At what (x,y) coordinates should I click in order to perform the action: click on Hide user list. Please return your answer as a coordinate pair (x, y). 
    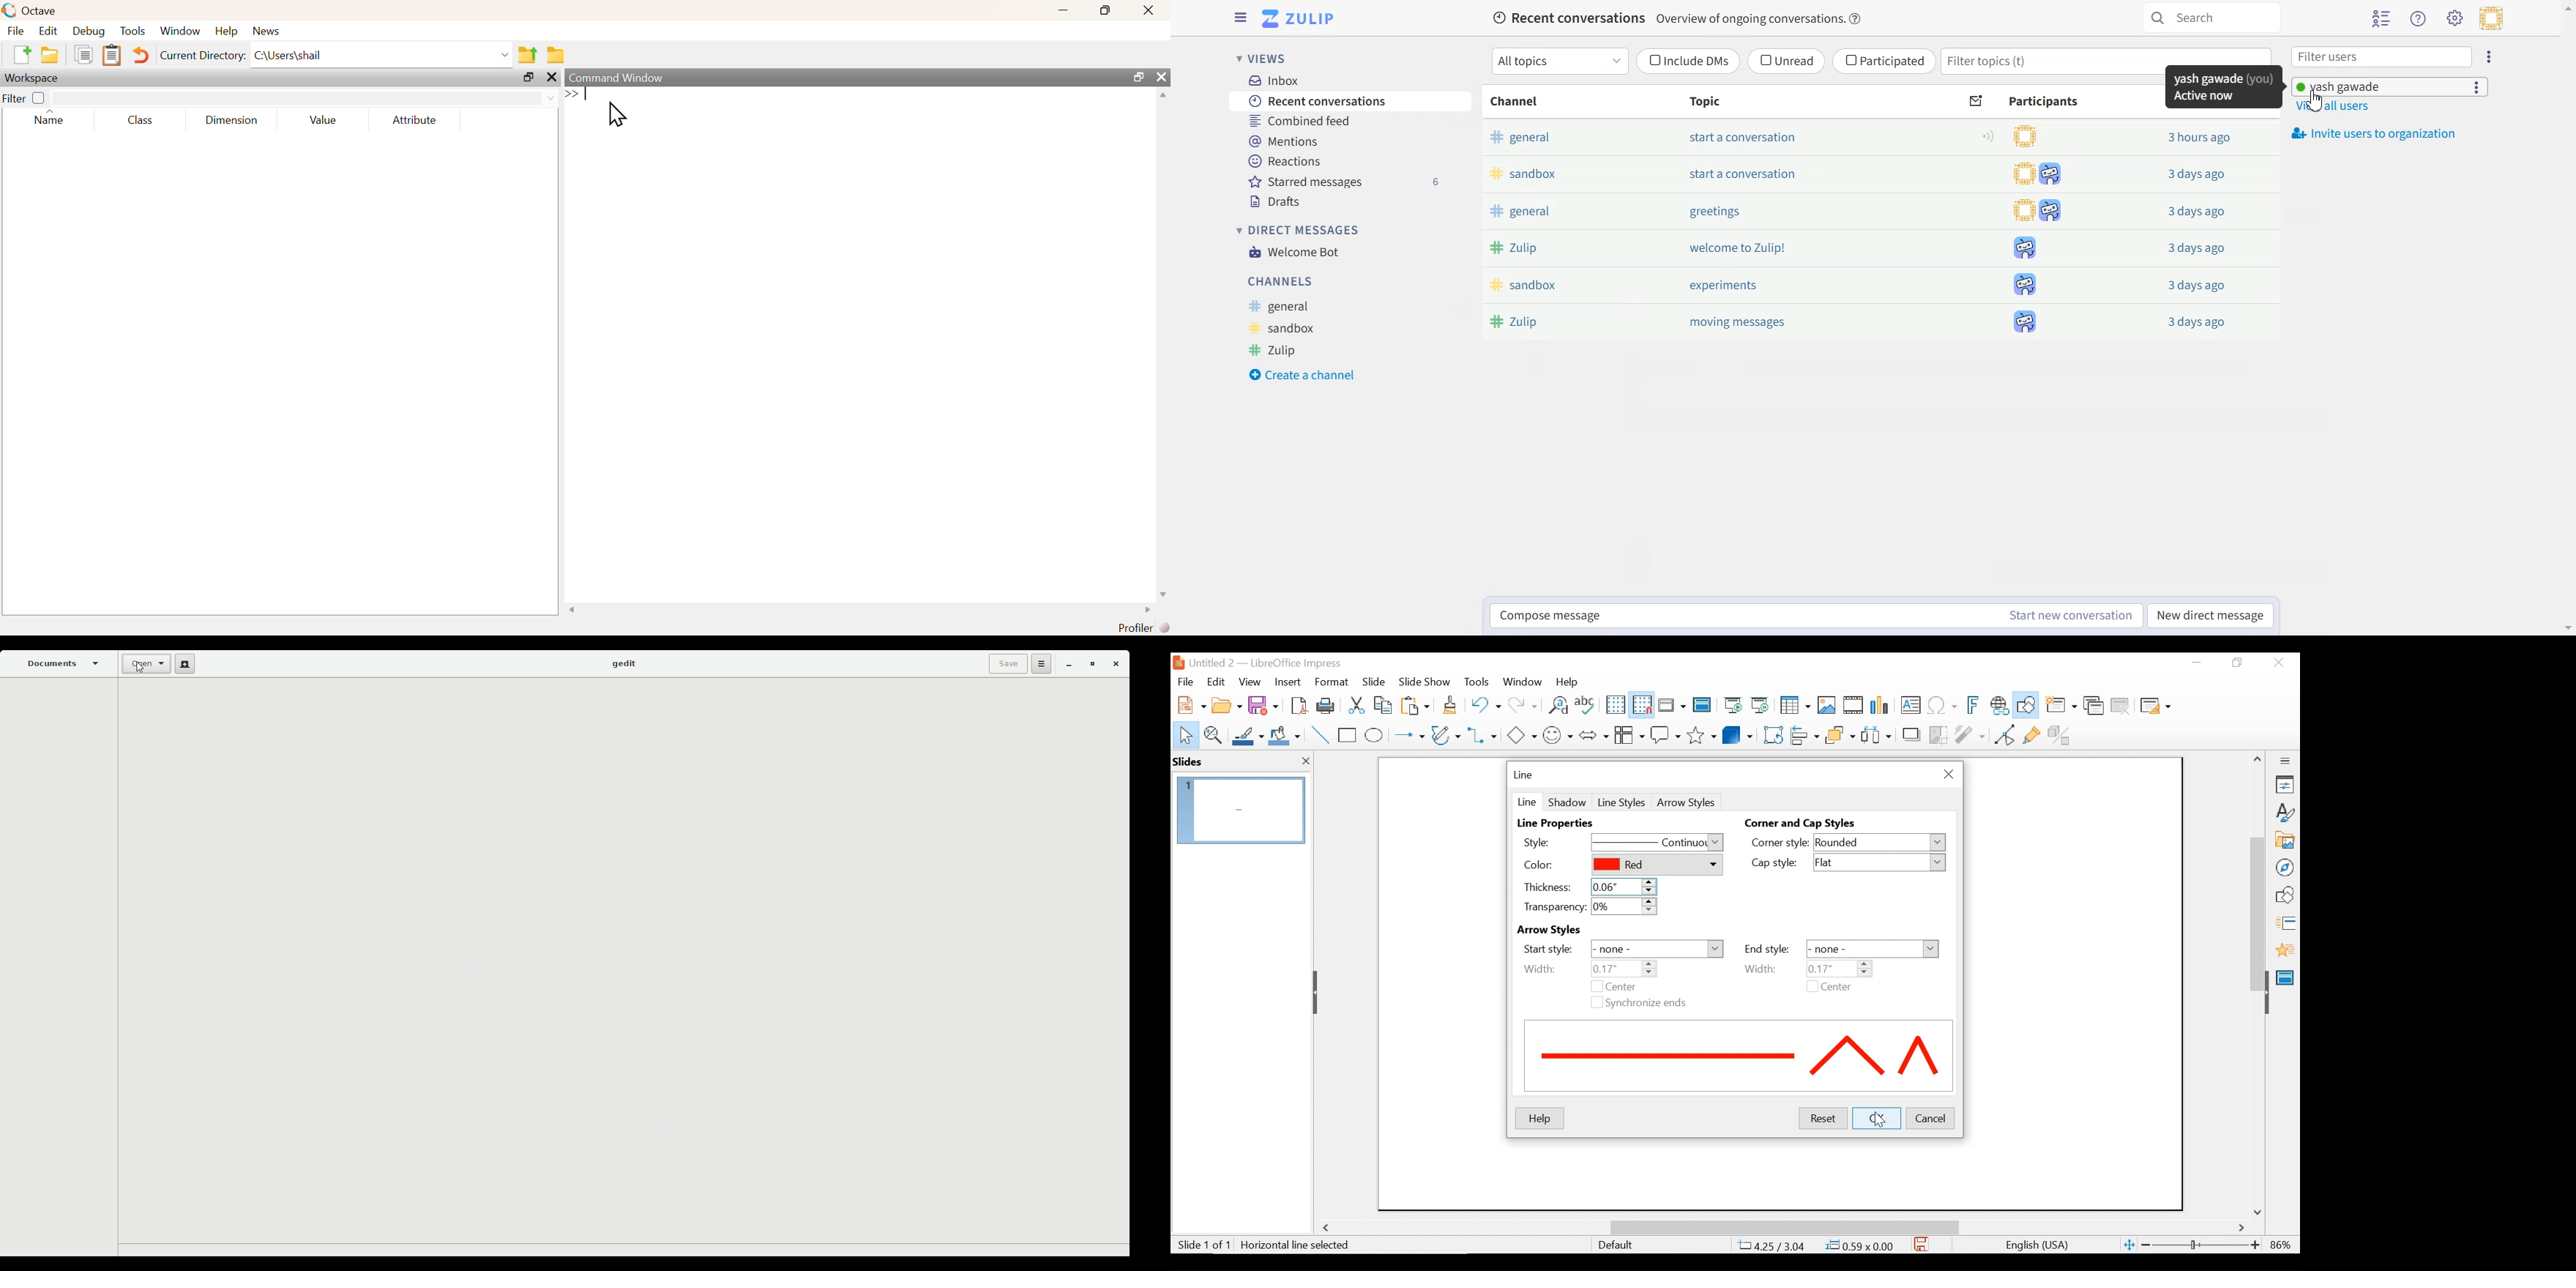
    Looking at the image, I should click on (2382, 18).